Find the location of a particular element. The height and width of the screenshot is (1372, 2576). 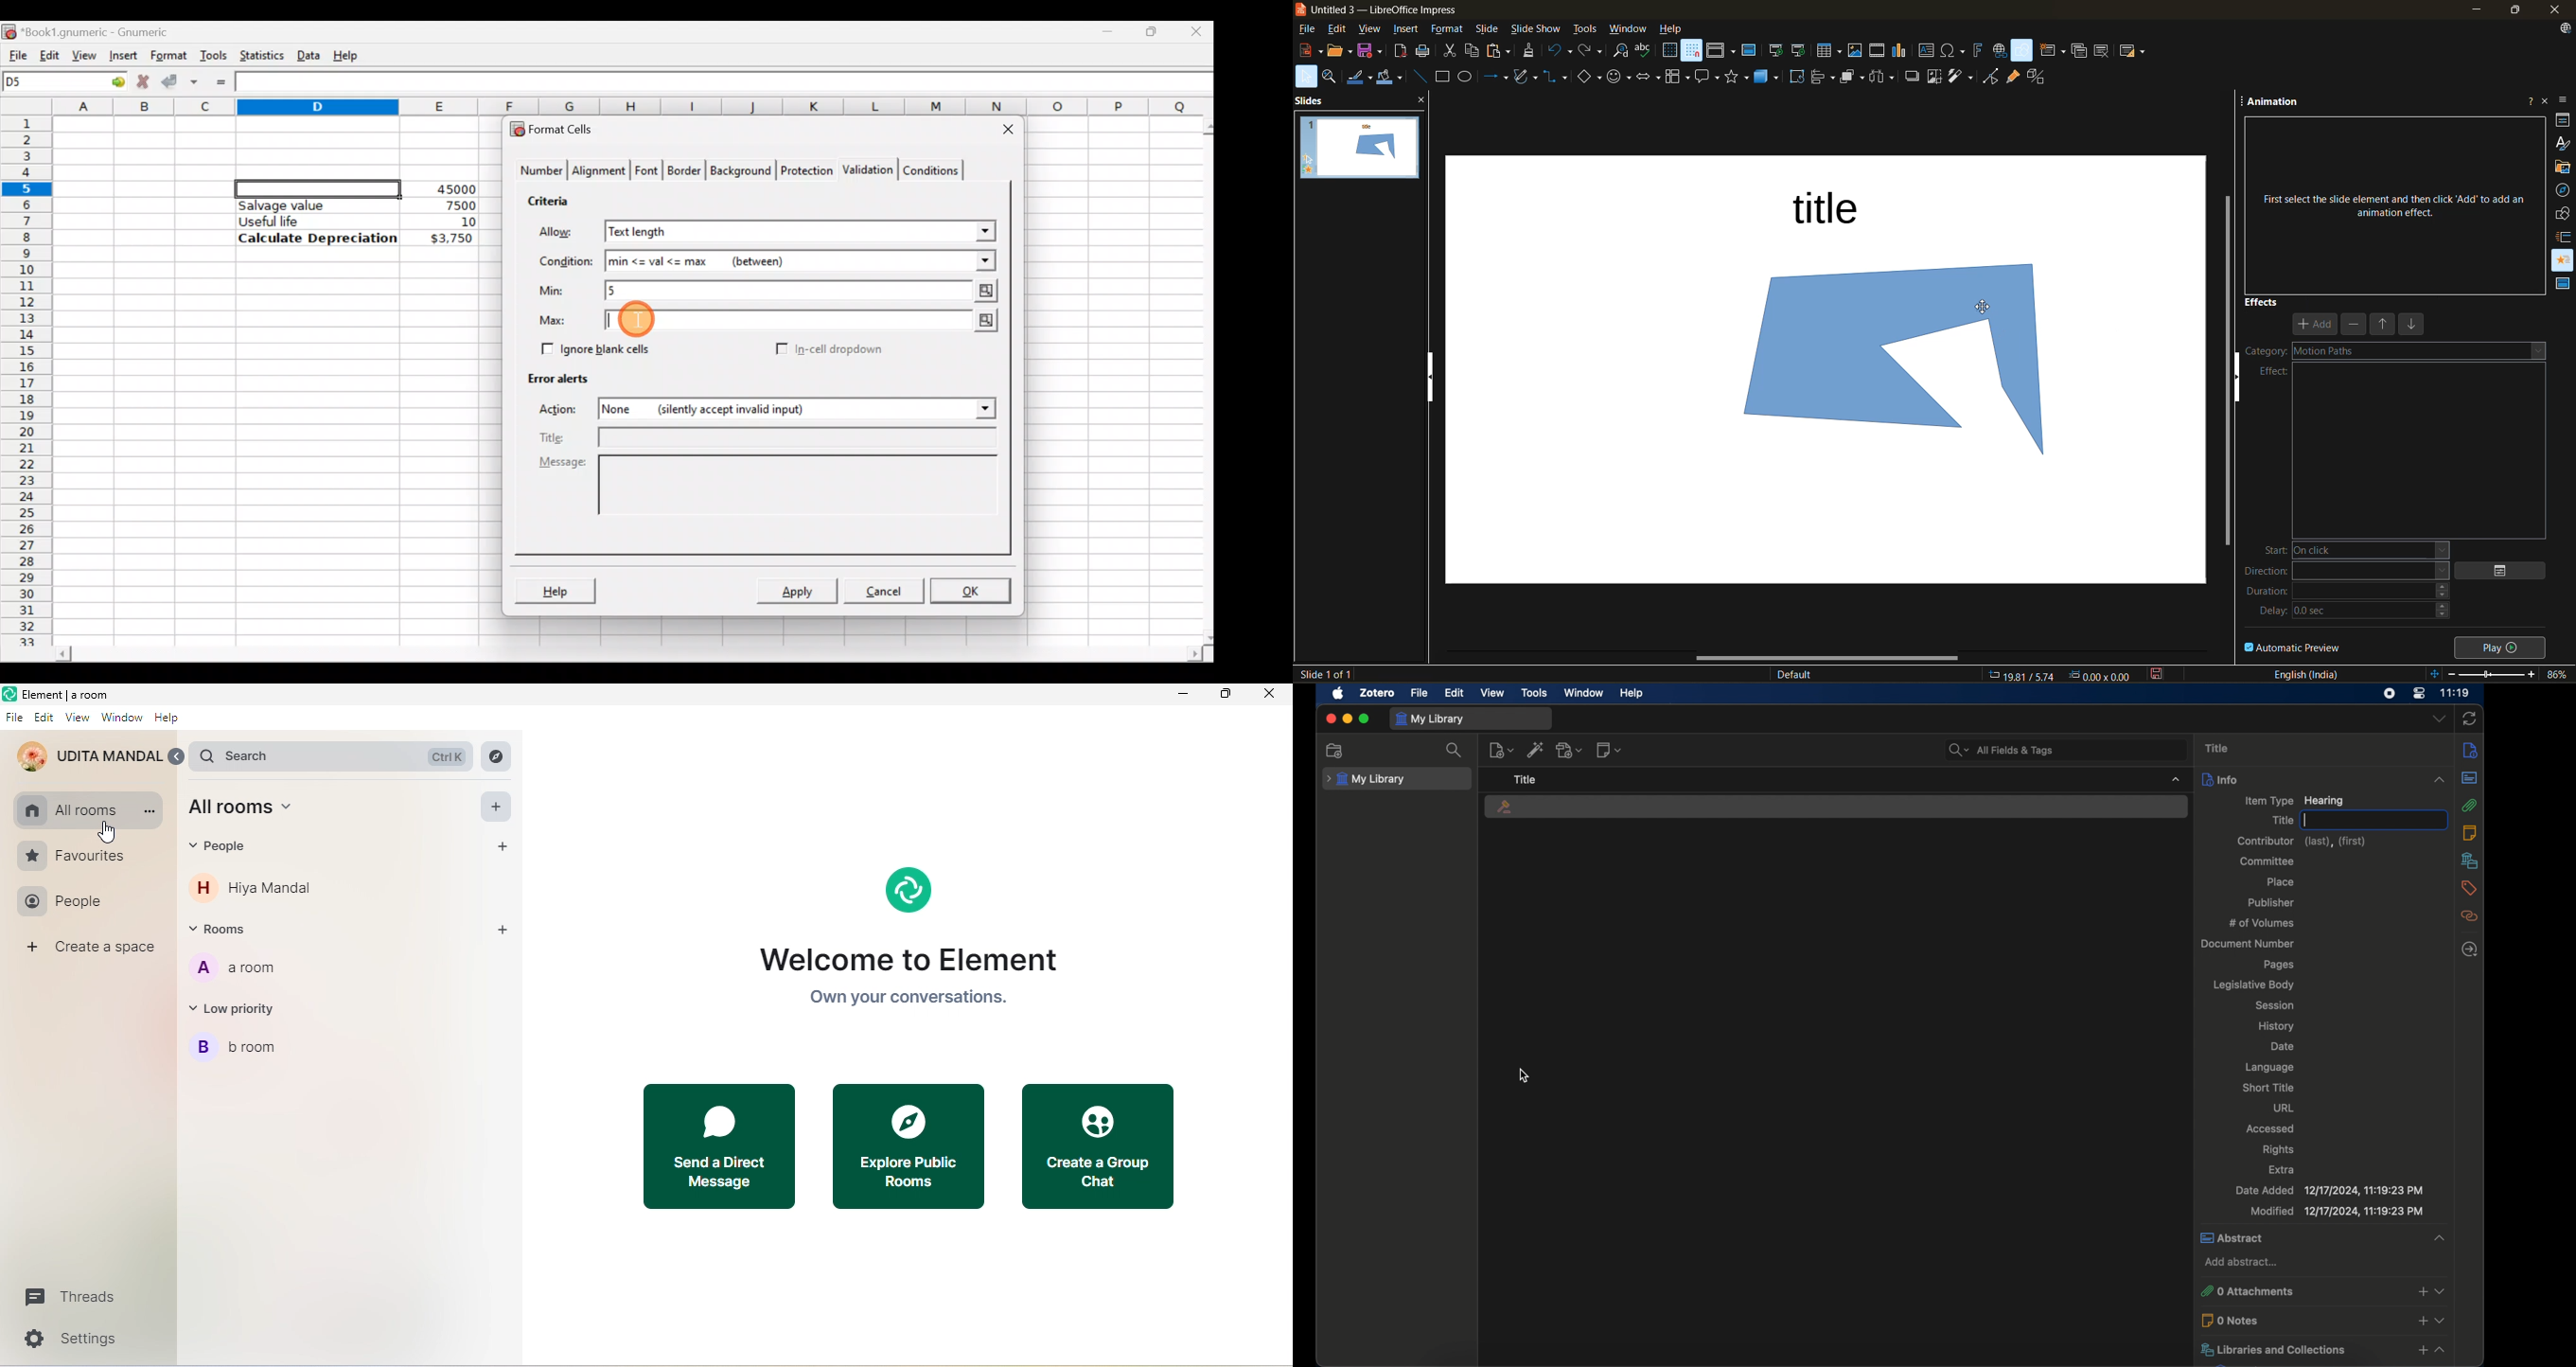

Explore Public Rooms is located at coordinates (905, 1145).